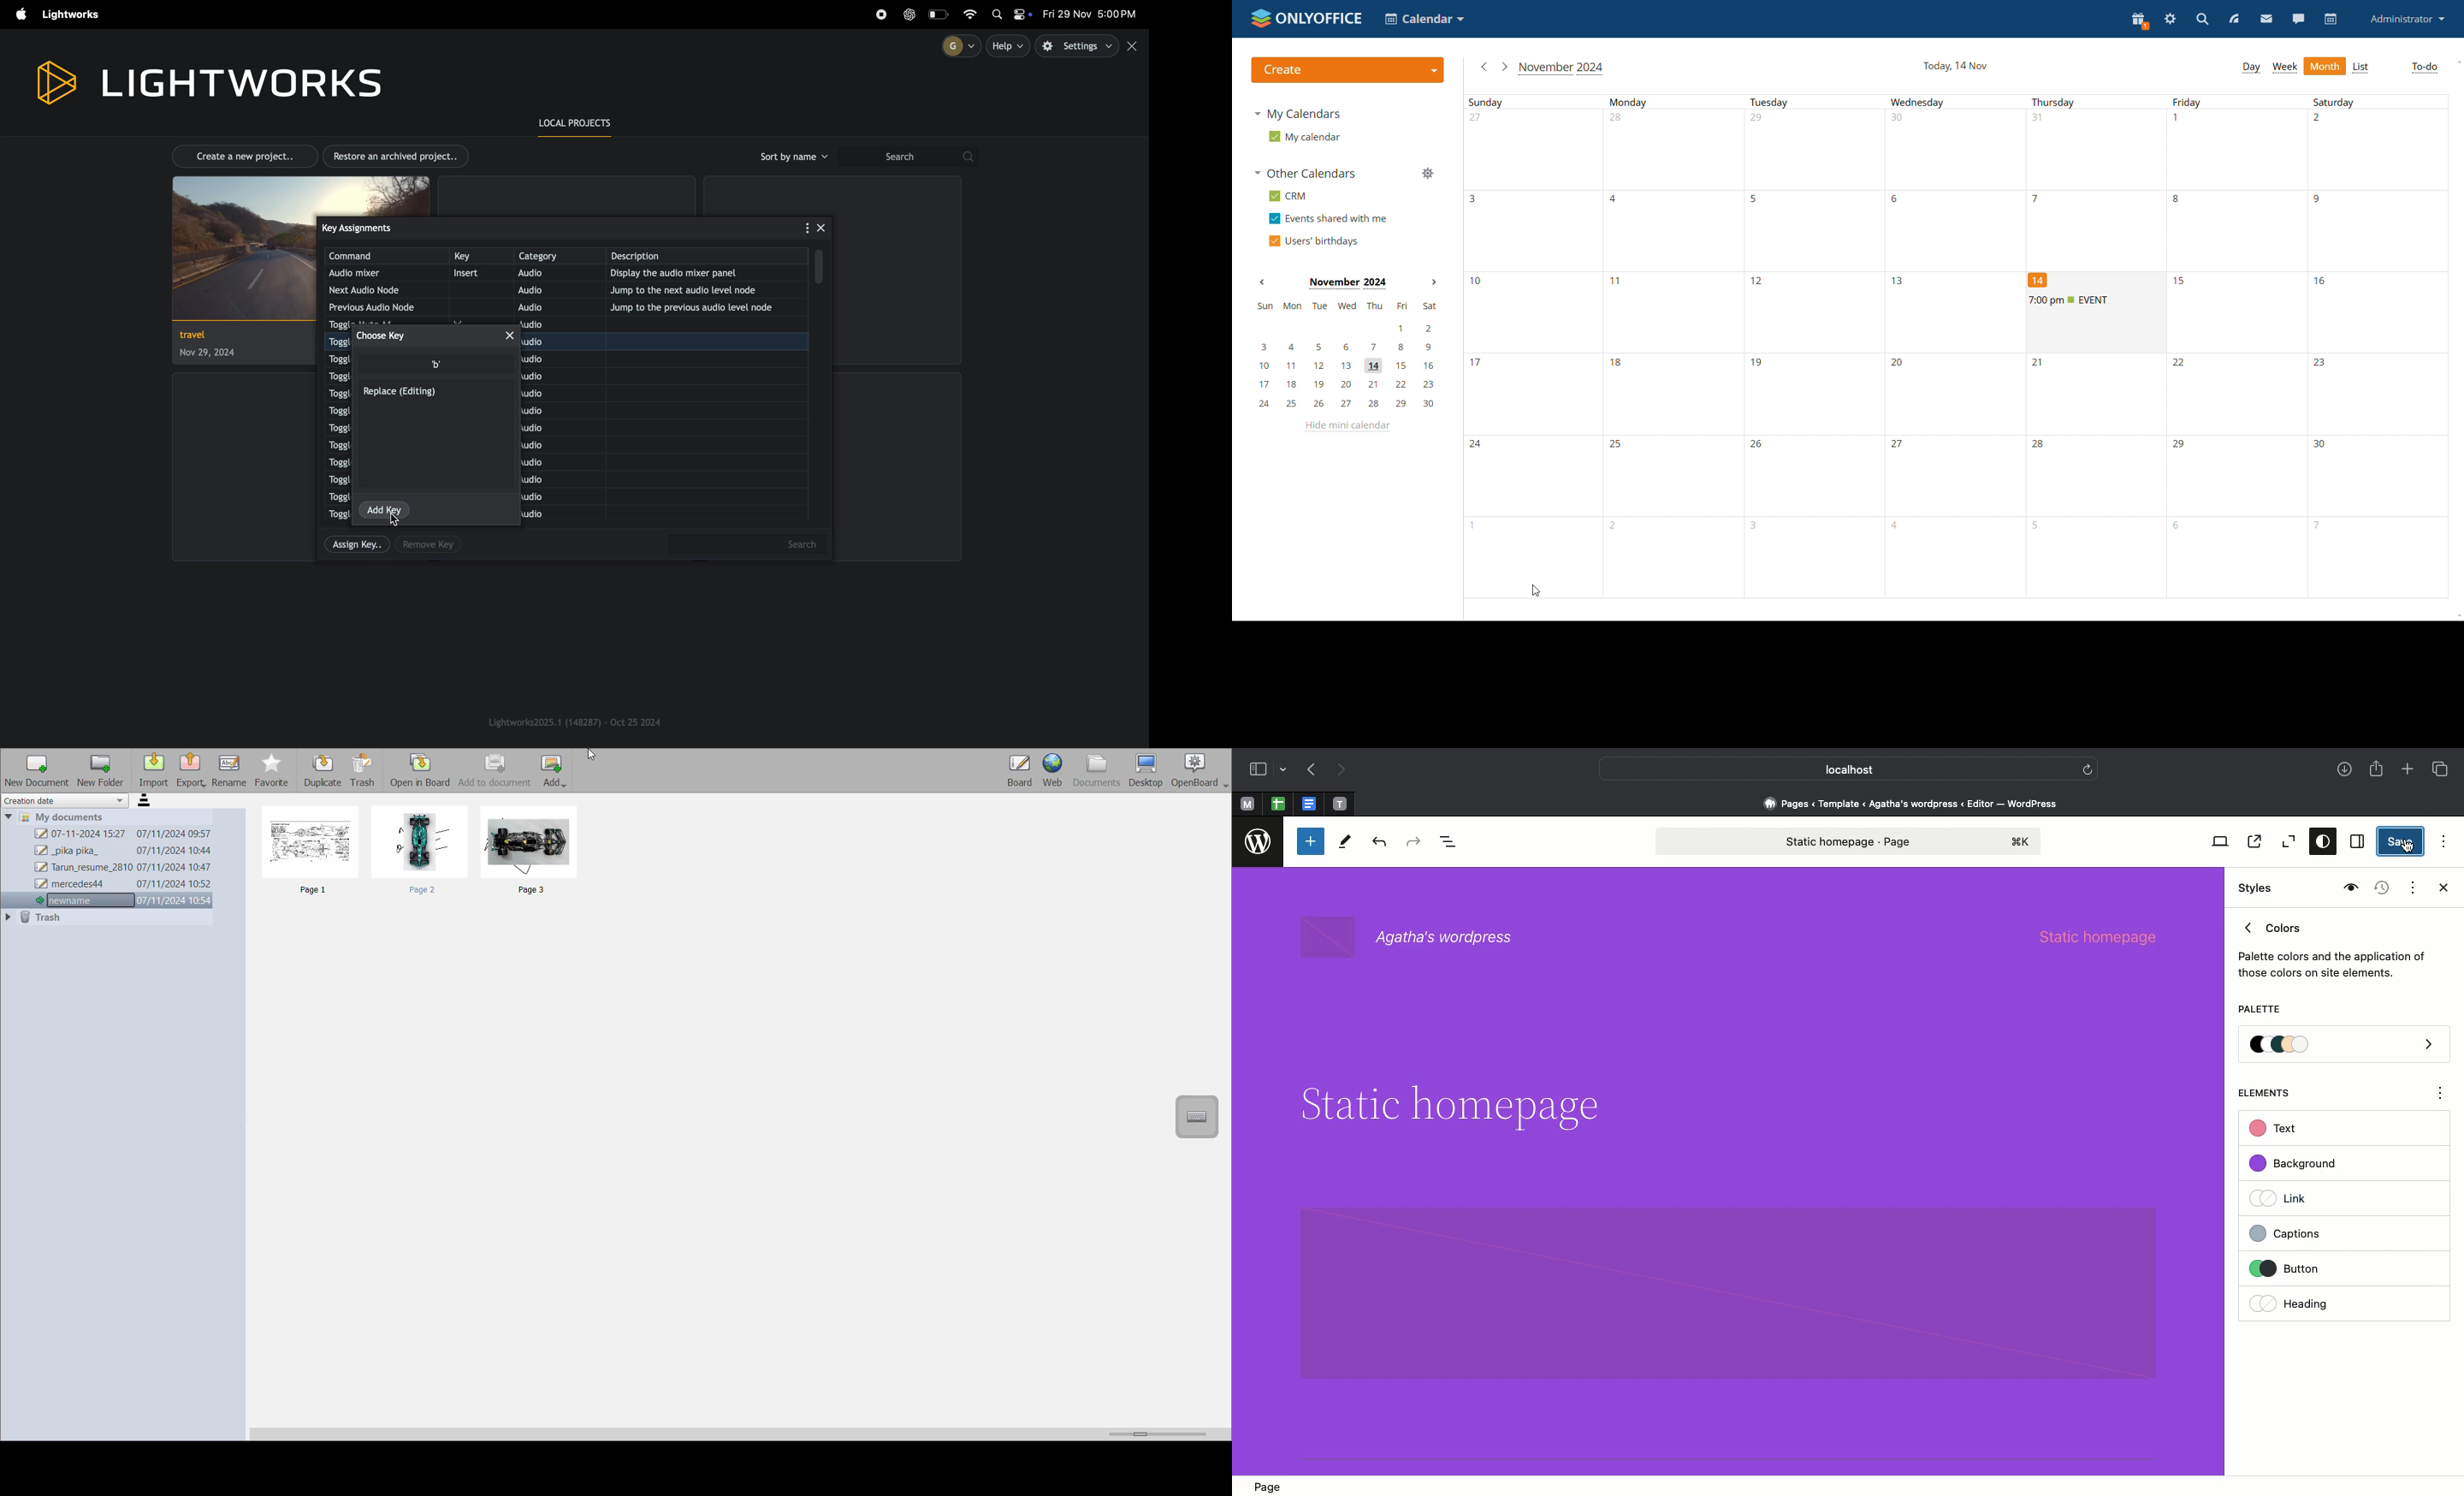 This screenshot has height=1512, width=2464. Describe the element at coordinates (1092, 14) in the screenshot. I see `date and time` at that location.